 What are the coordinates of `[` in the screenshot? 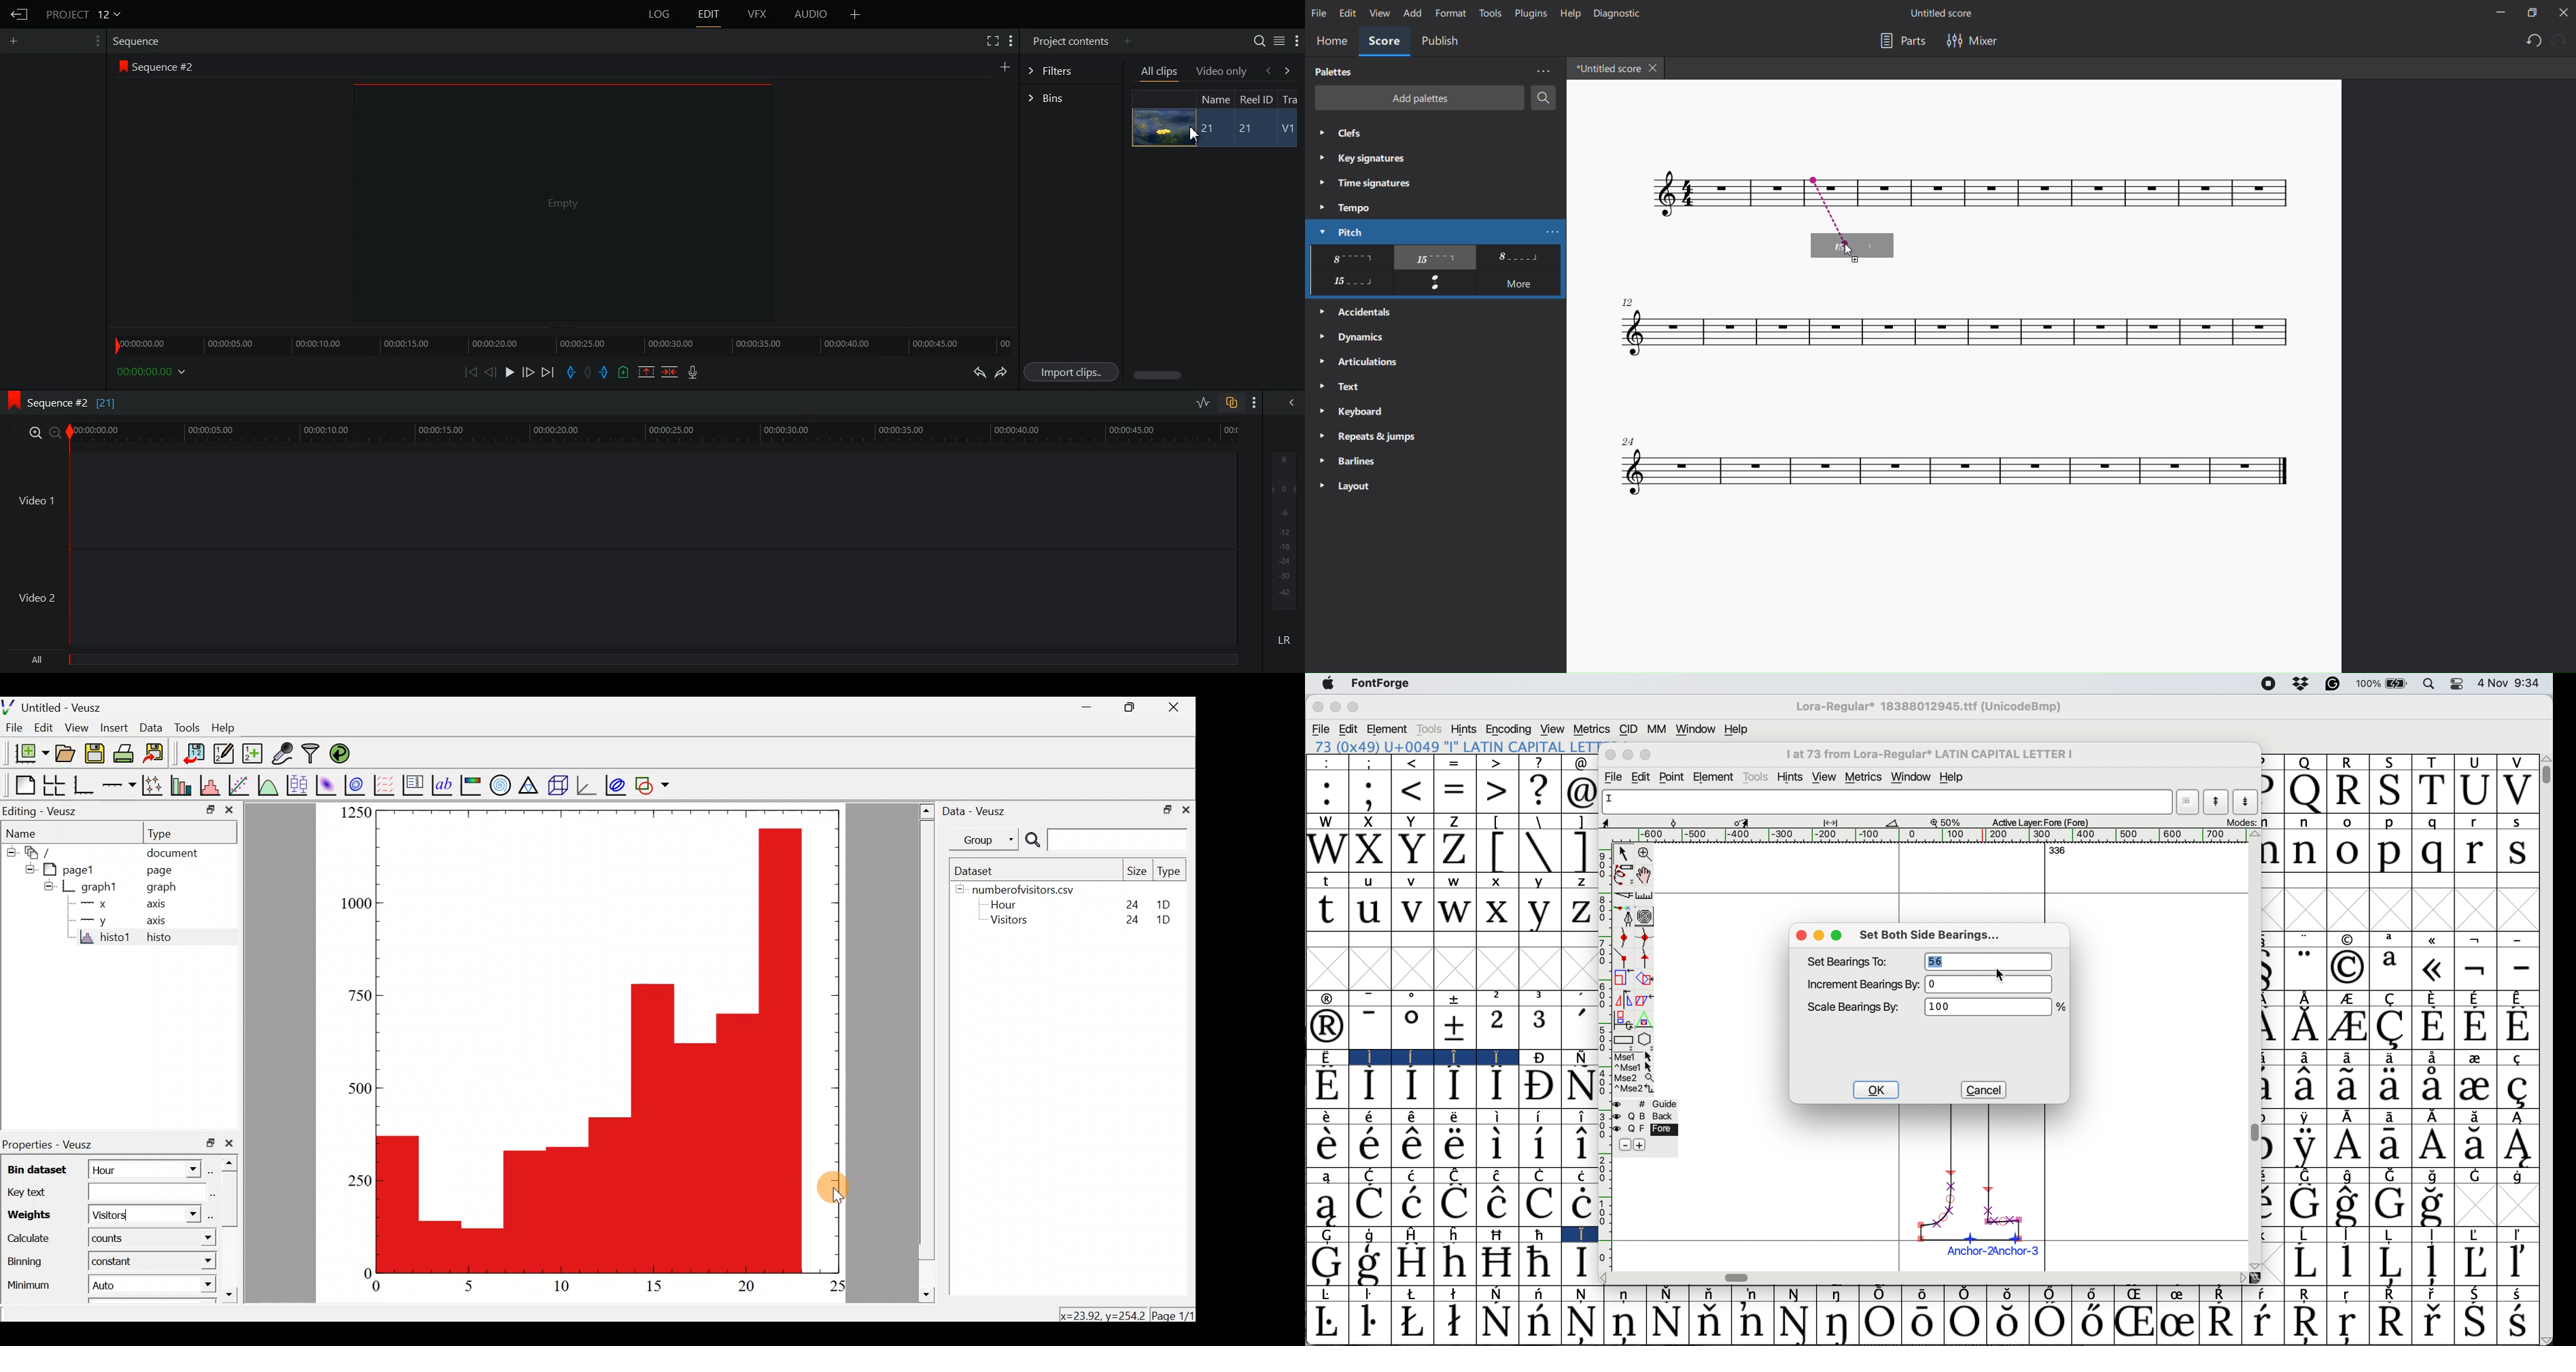 It's located at (1497, 851).